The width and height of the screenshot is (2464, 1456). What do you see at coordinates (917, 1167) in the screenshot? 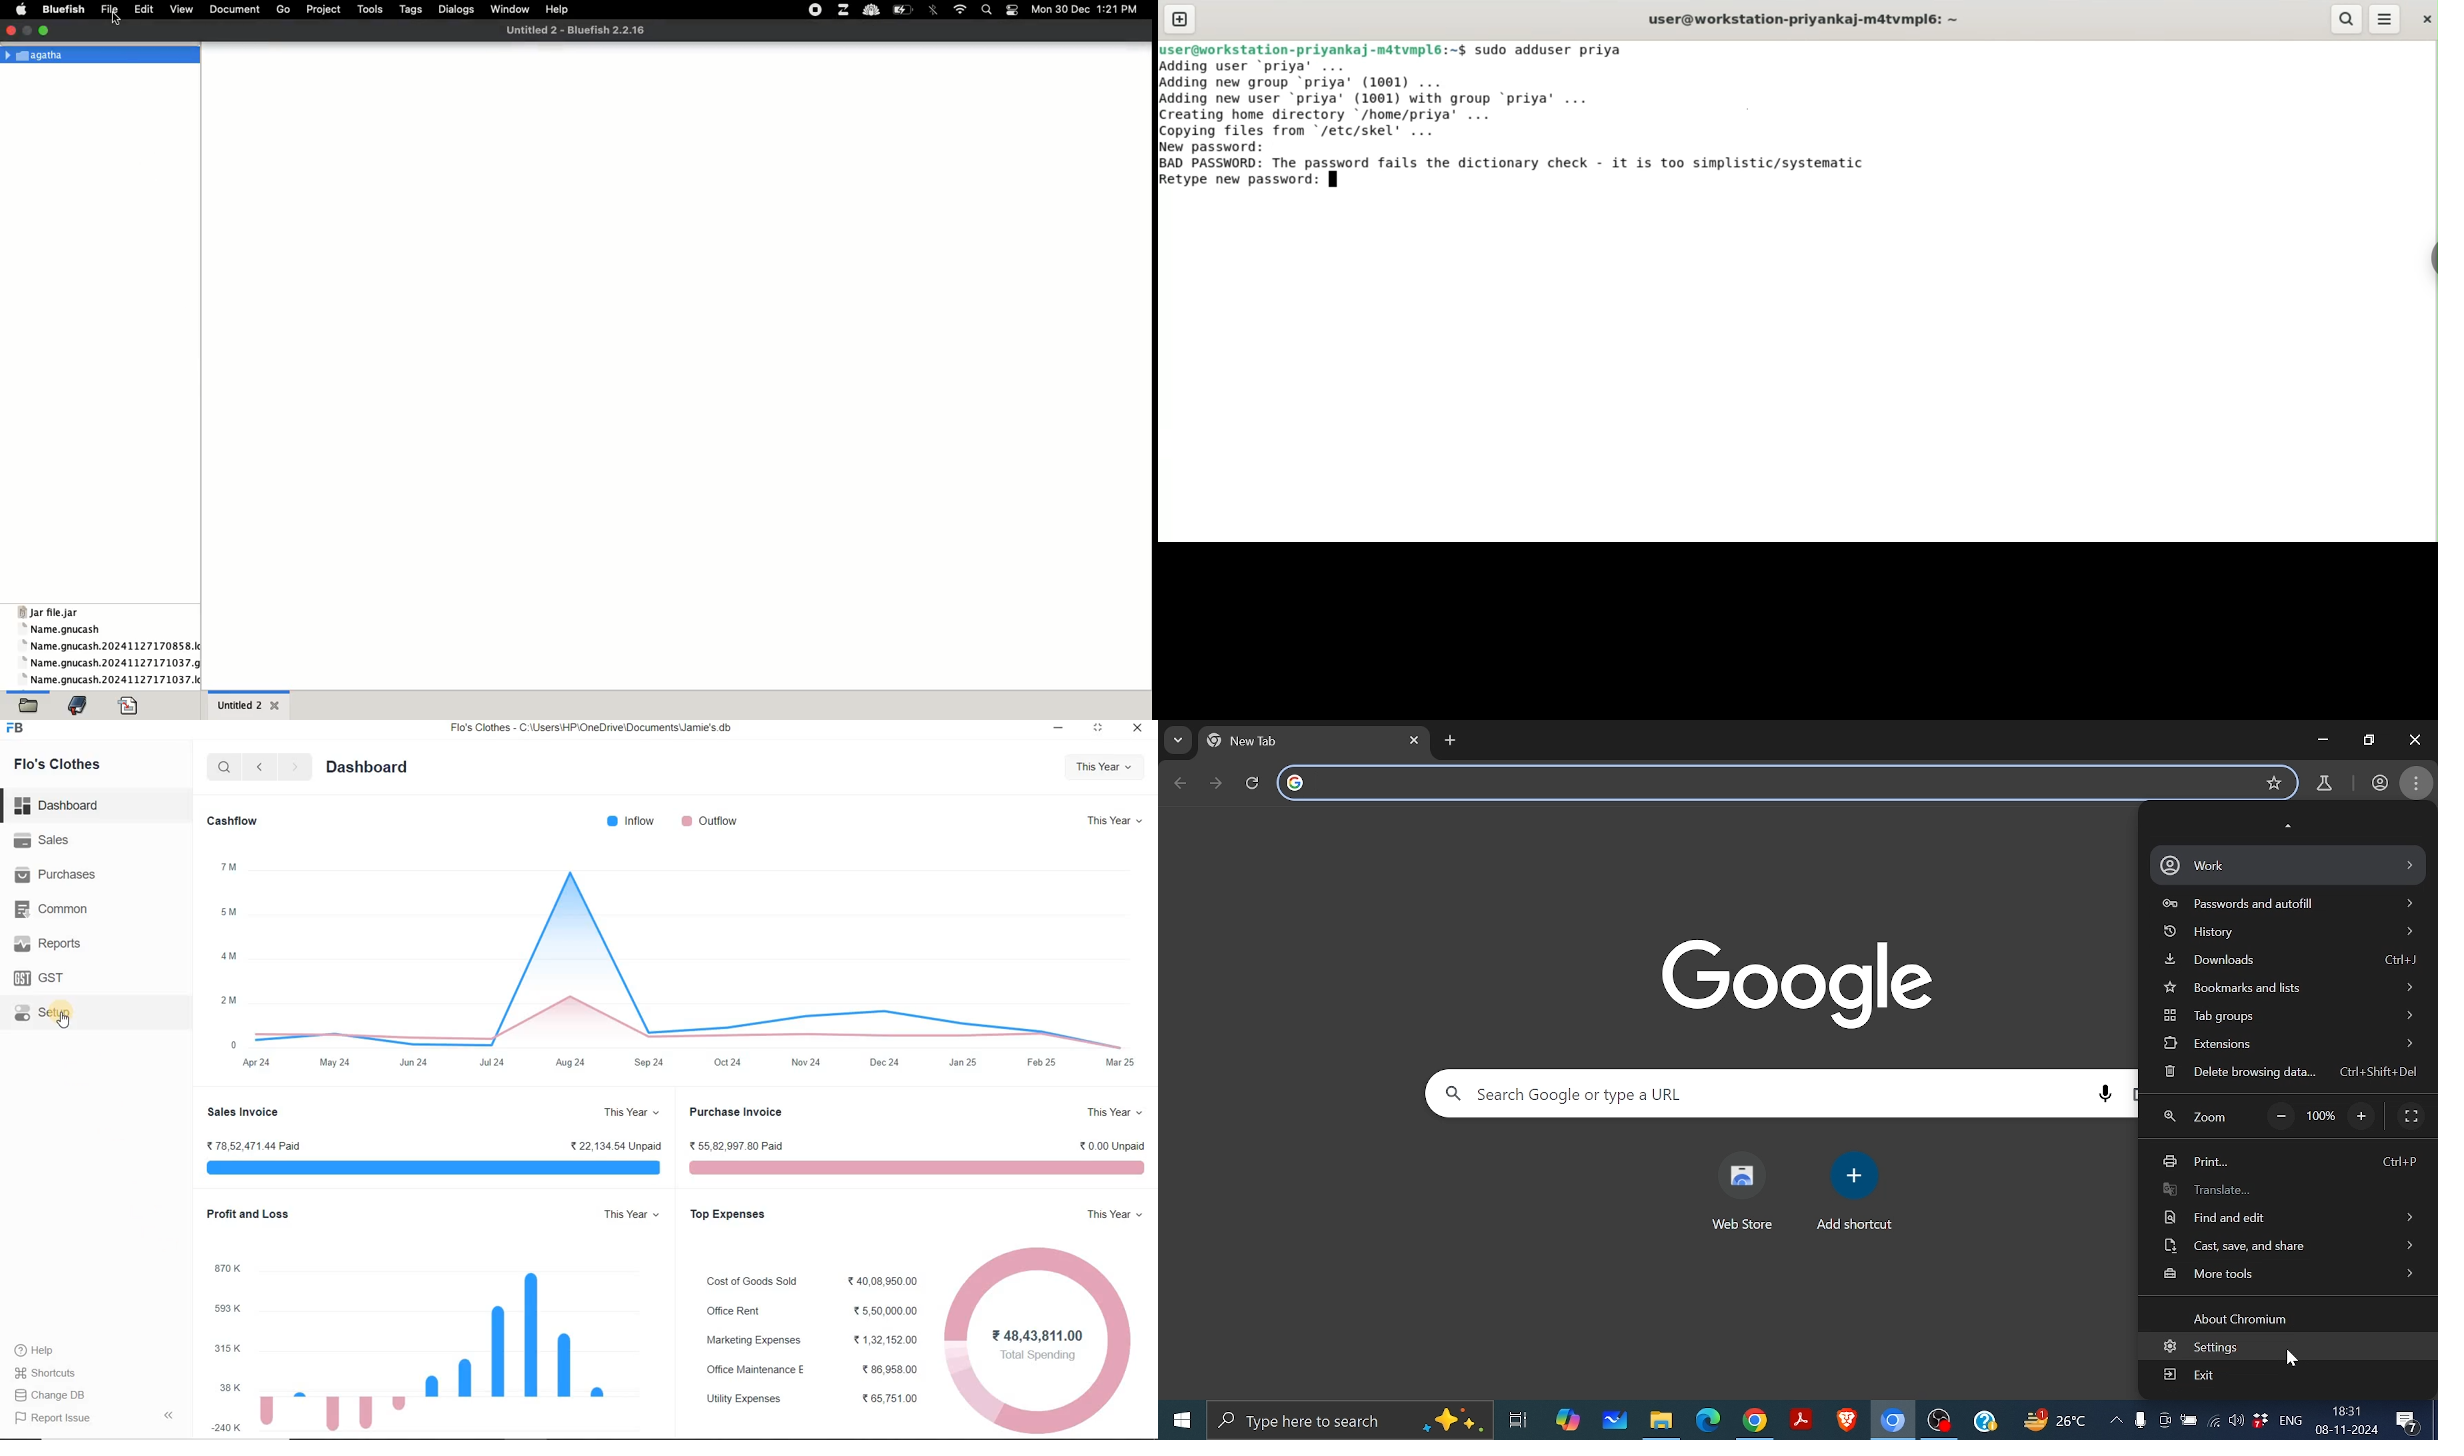
I see `purchase invoice visualization` at bounding box center [917, 1167].